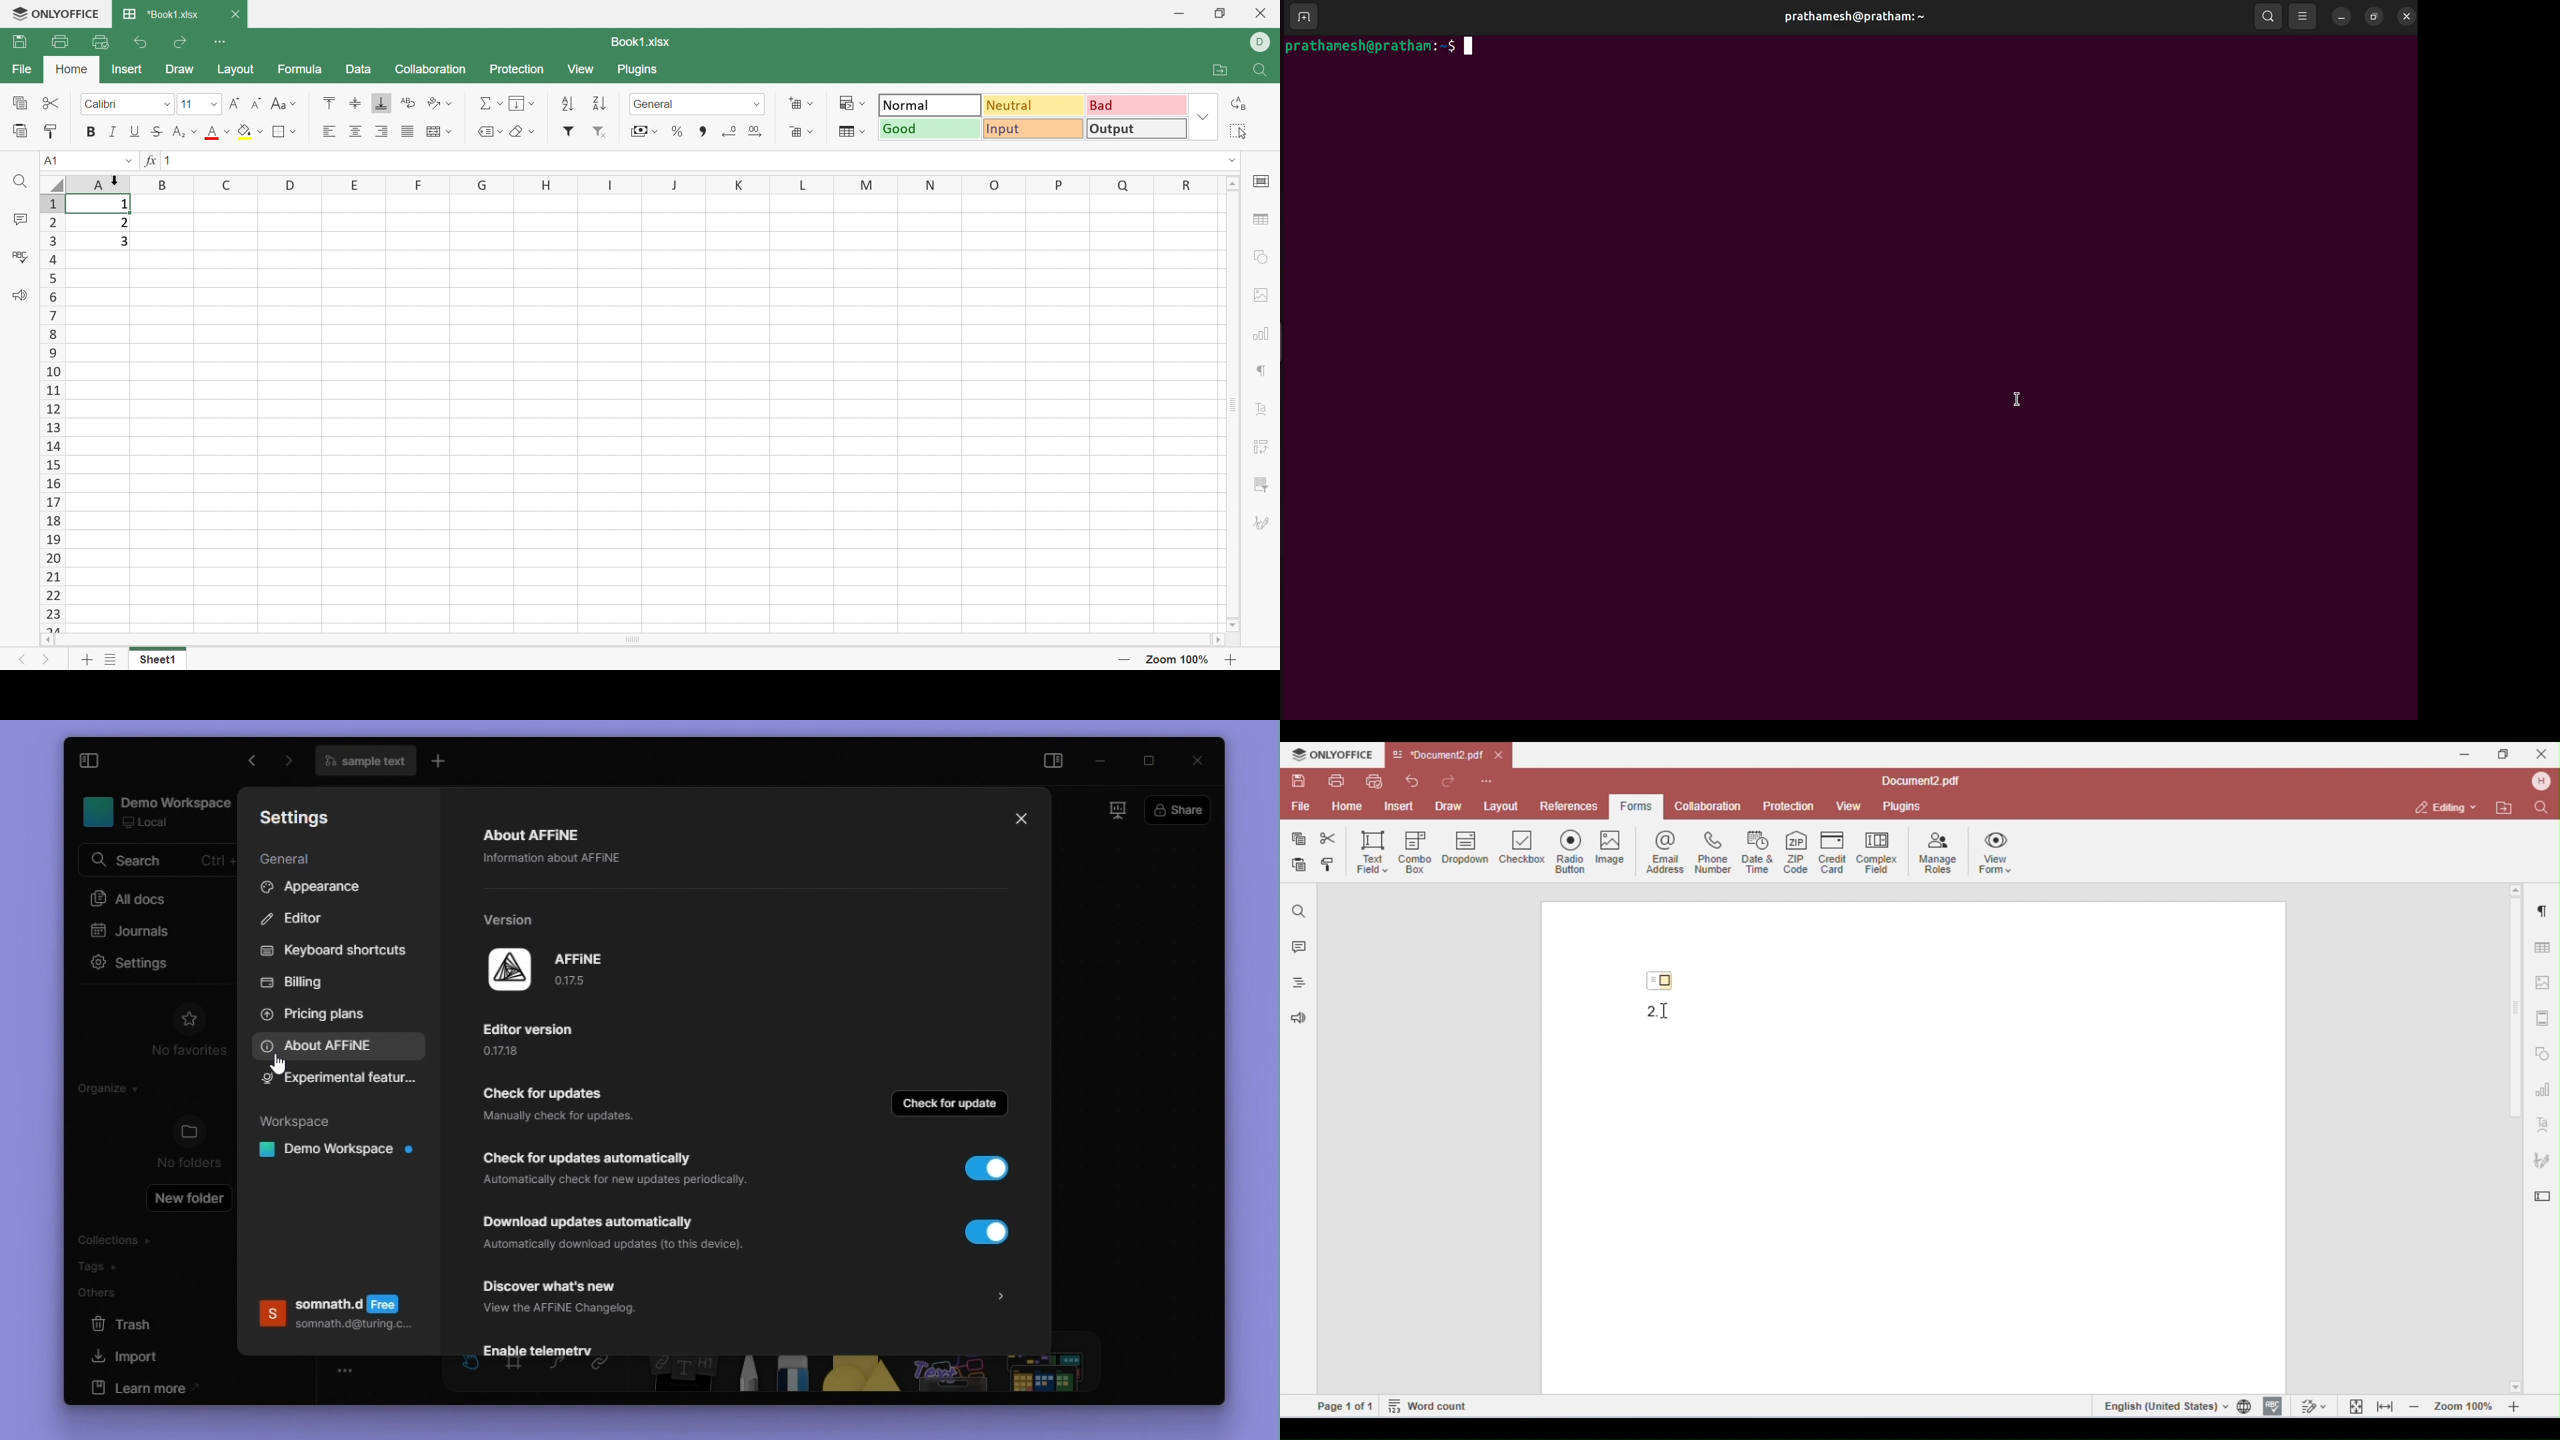 The height and width of the screenshot is (1456, 2576). What do you see at coordinates (61, 42) in the screenshot?
I see `Print file` at bounding box center [61, 42].